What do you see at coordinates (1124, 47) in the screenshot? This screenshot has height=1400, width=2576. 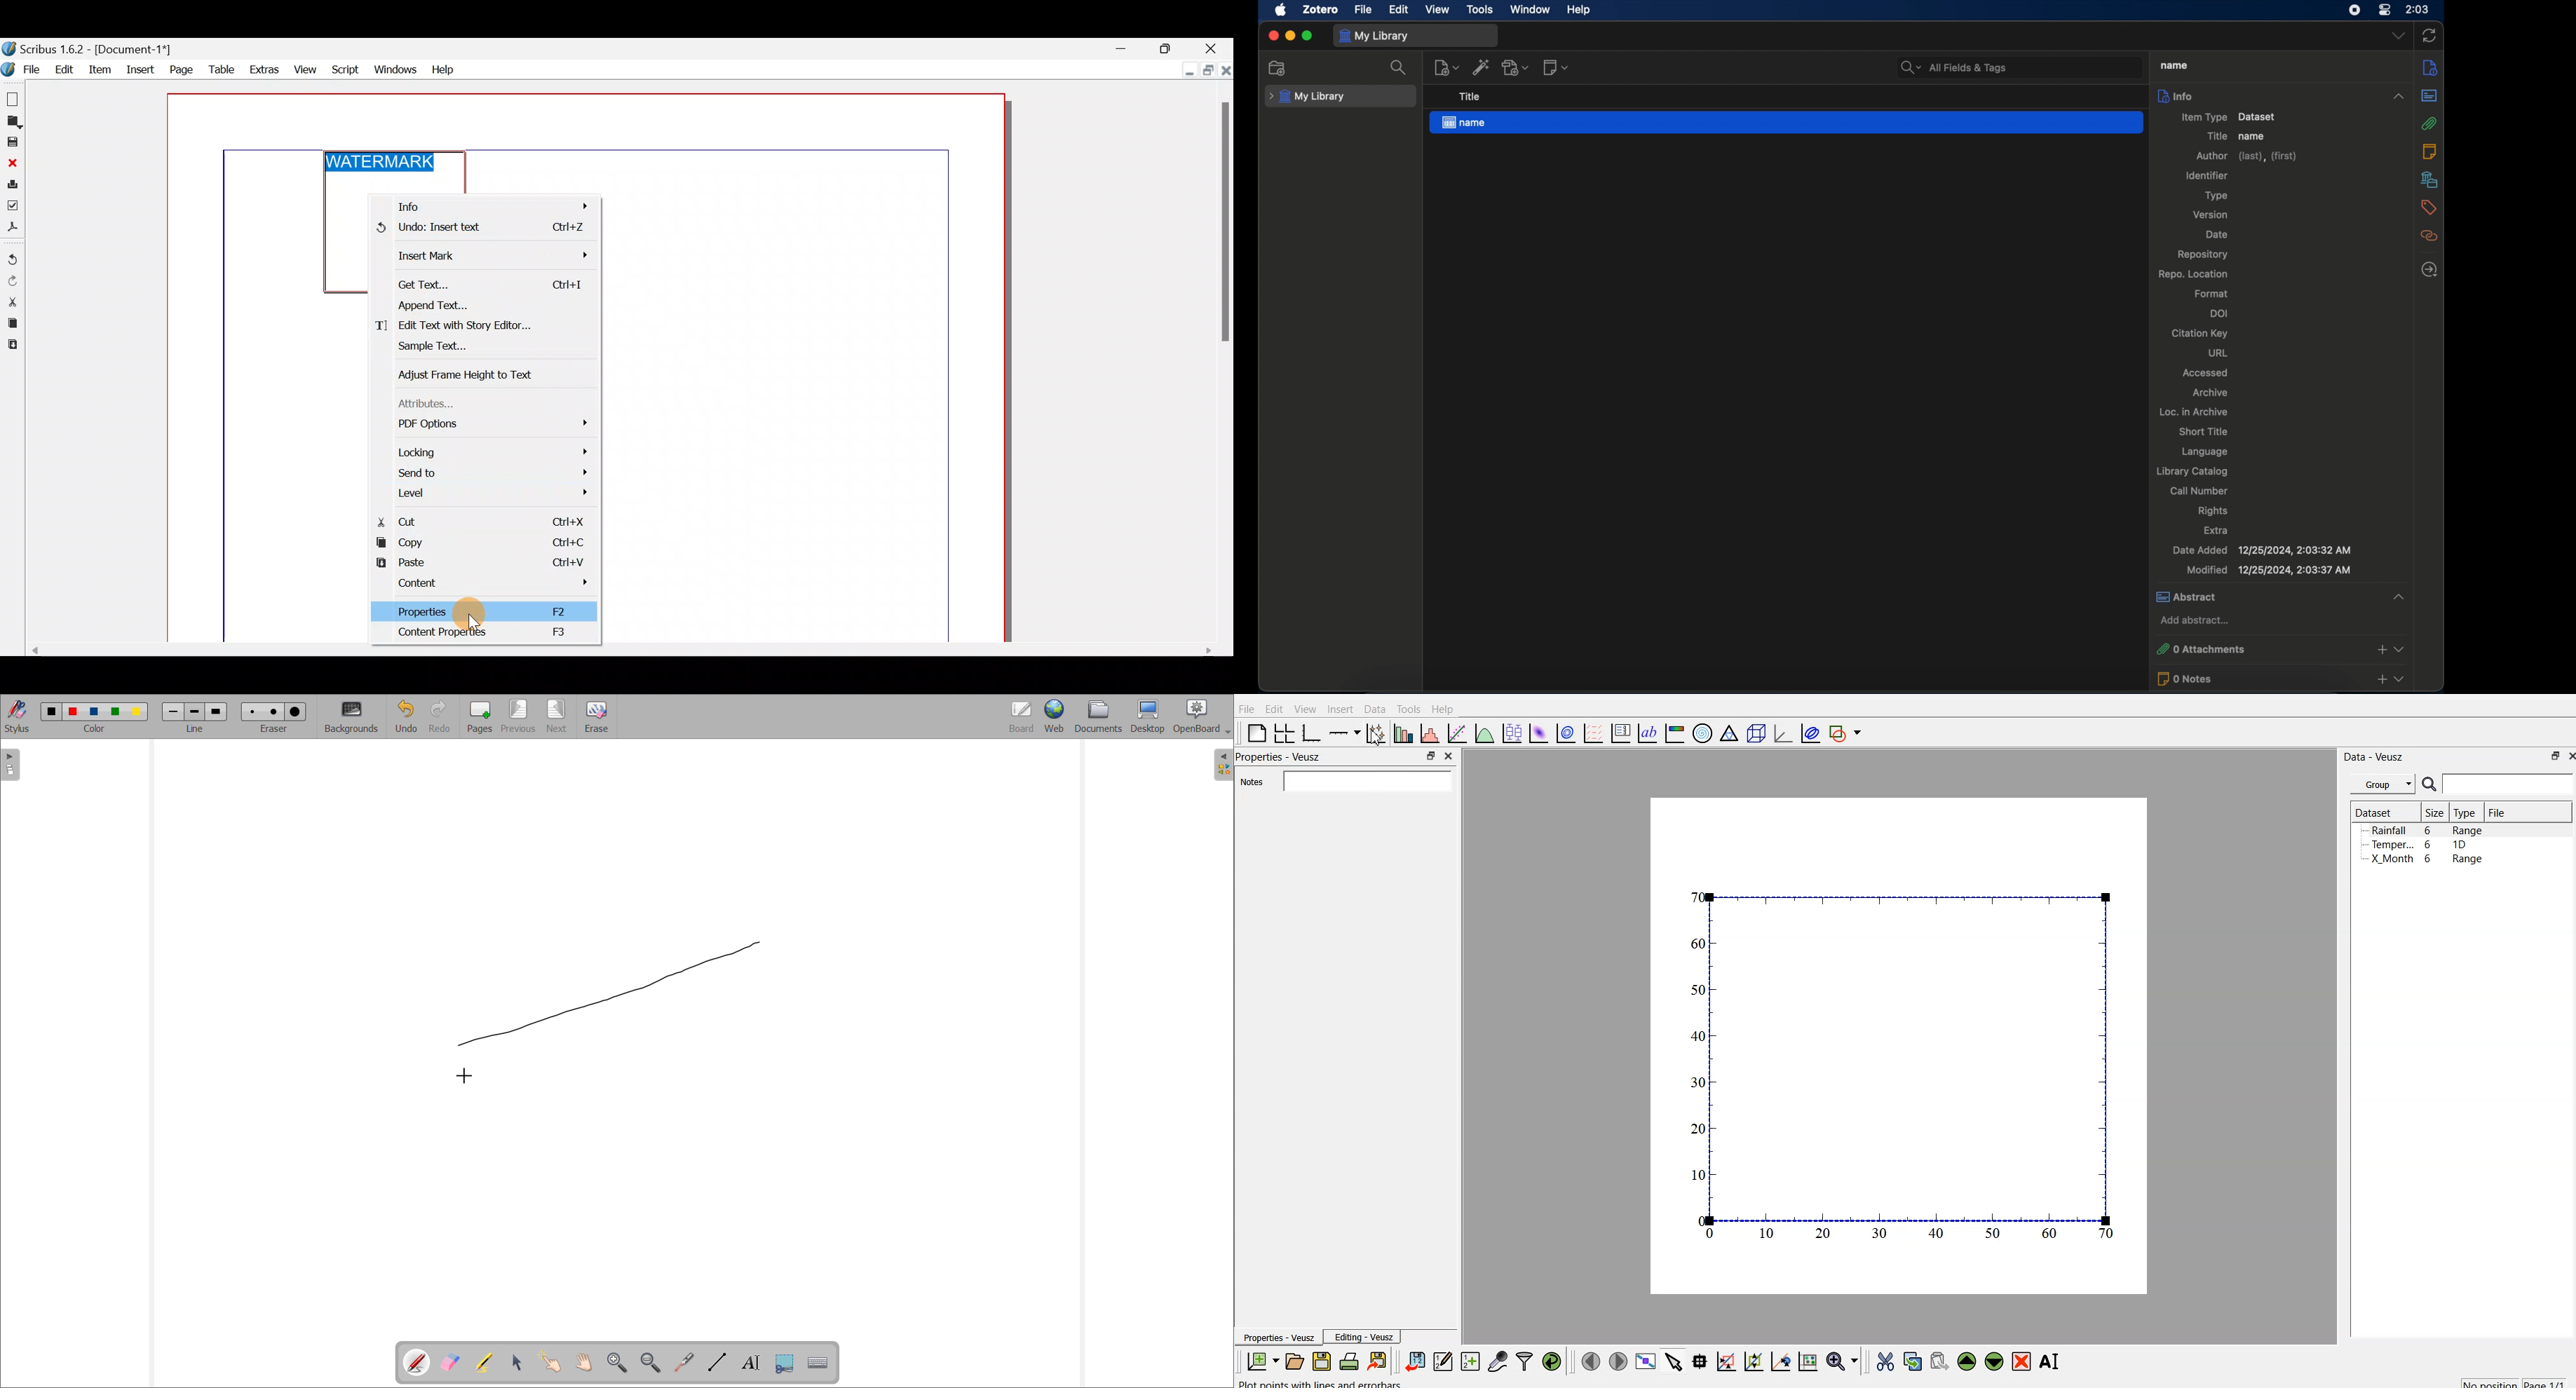 I see `Minimise` at bounding box center [1124, 47].